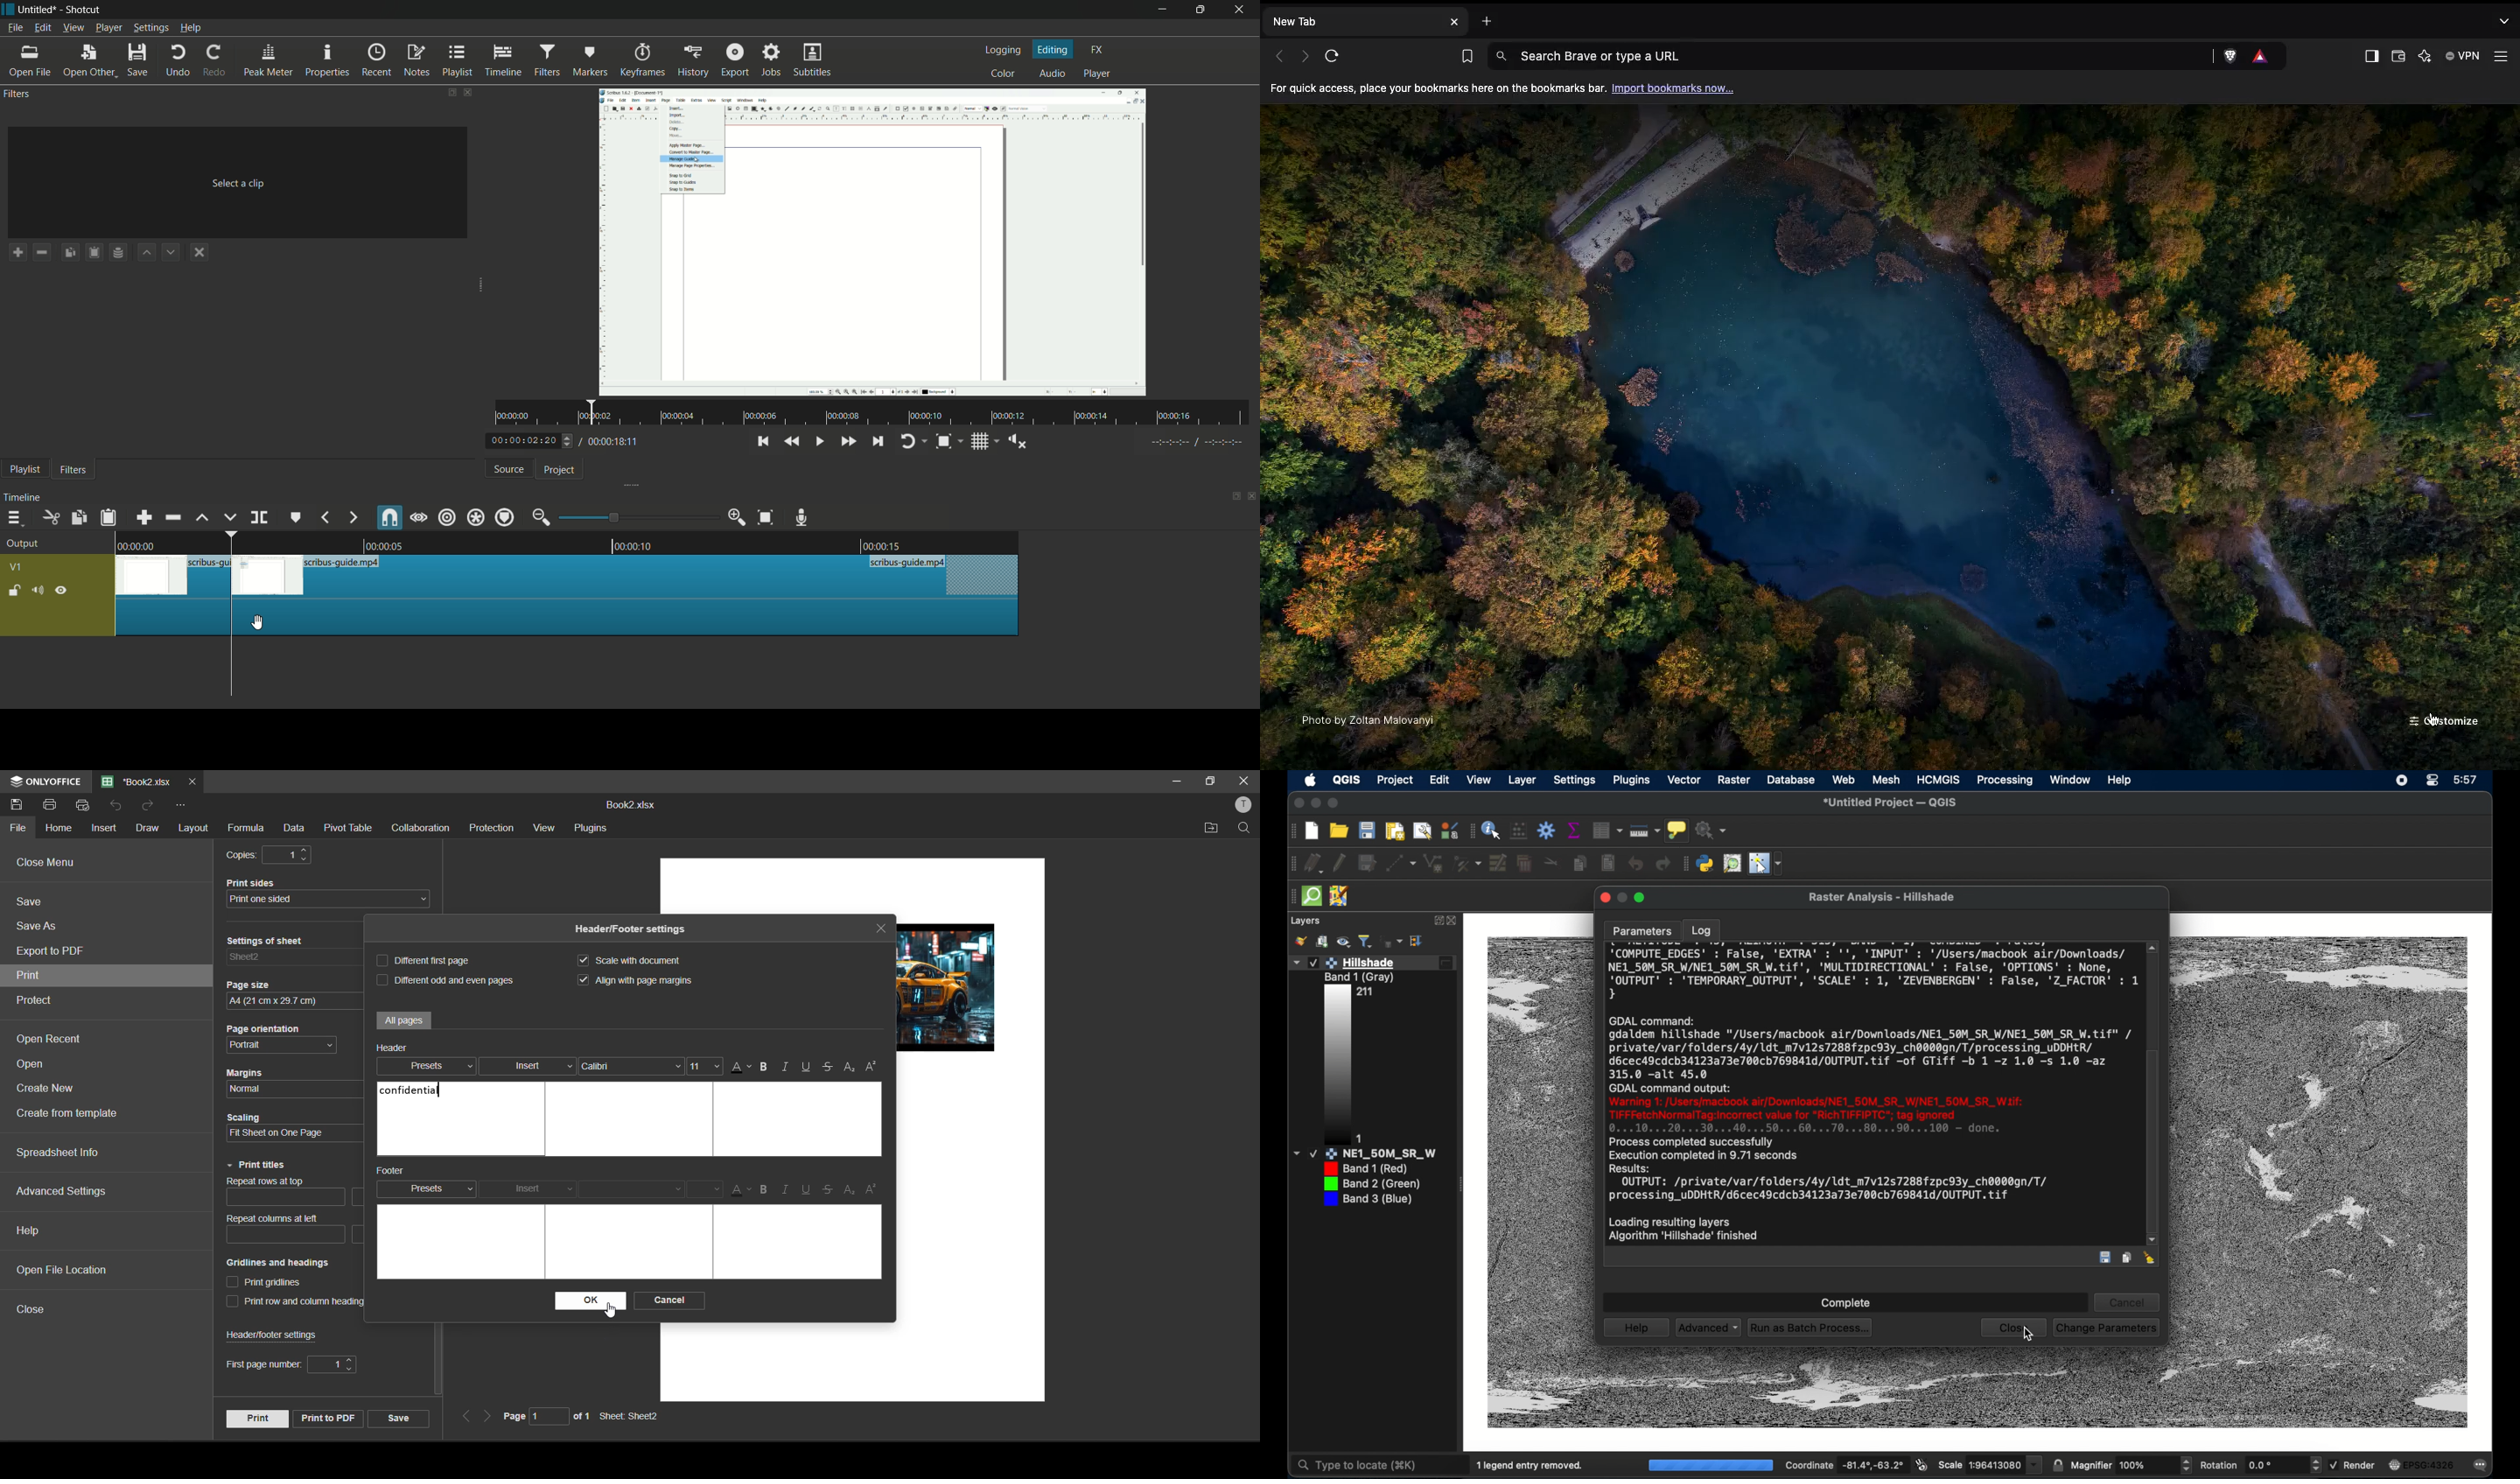  I want to click on no action selected, so click(1712, 831).